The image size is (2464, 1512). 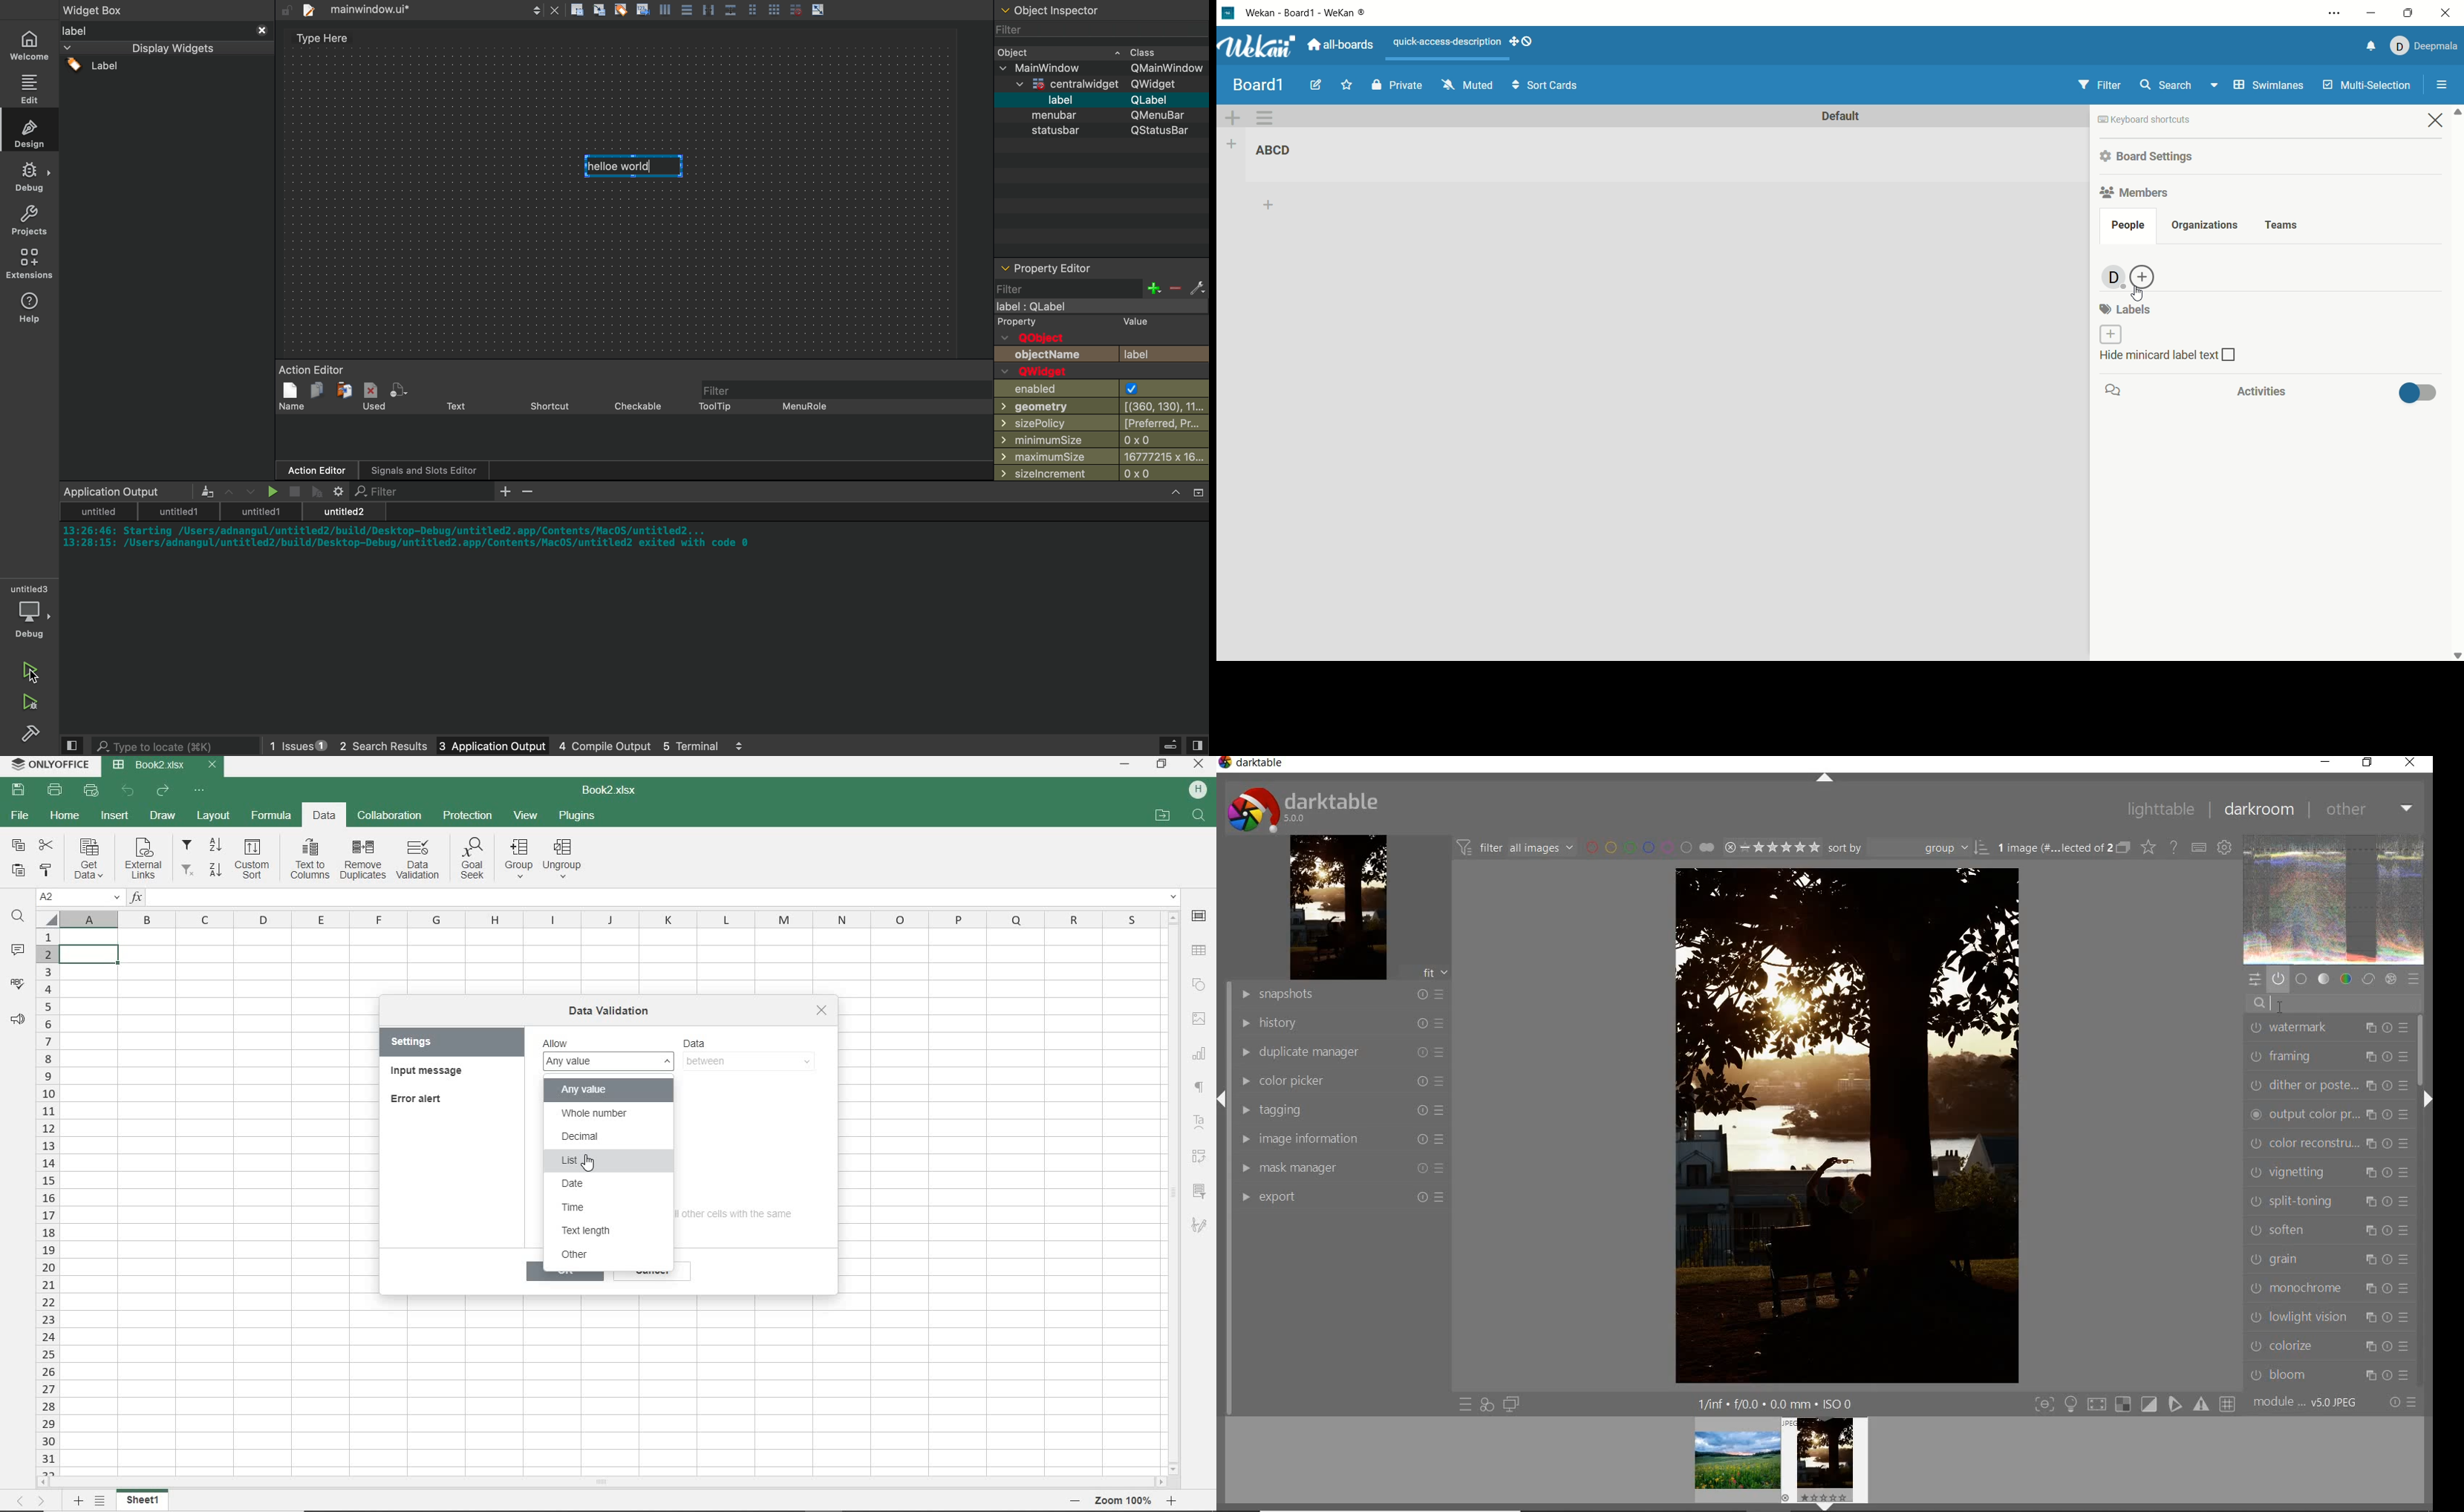 I want to click on sort cards, so click(x=1546, y=84).